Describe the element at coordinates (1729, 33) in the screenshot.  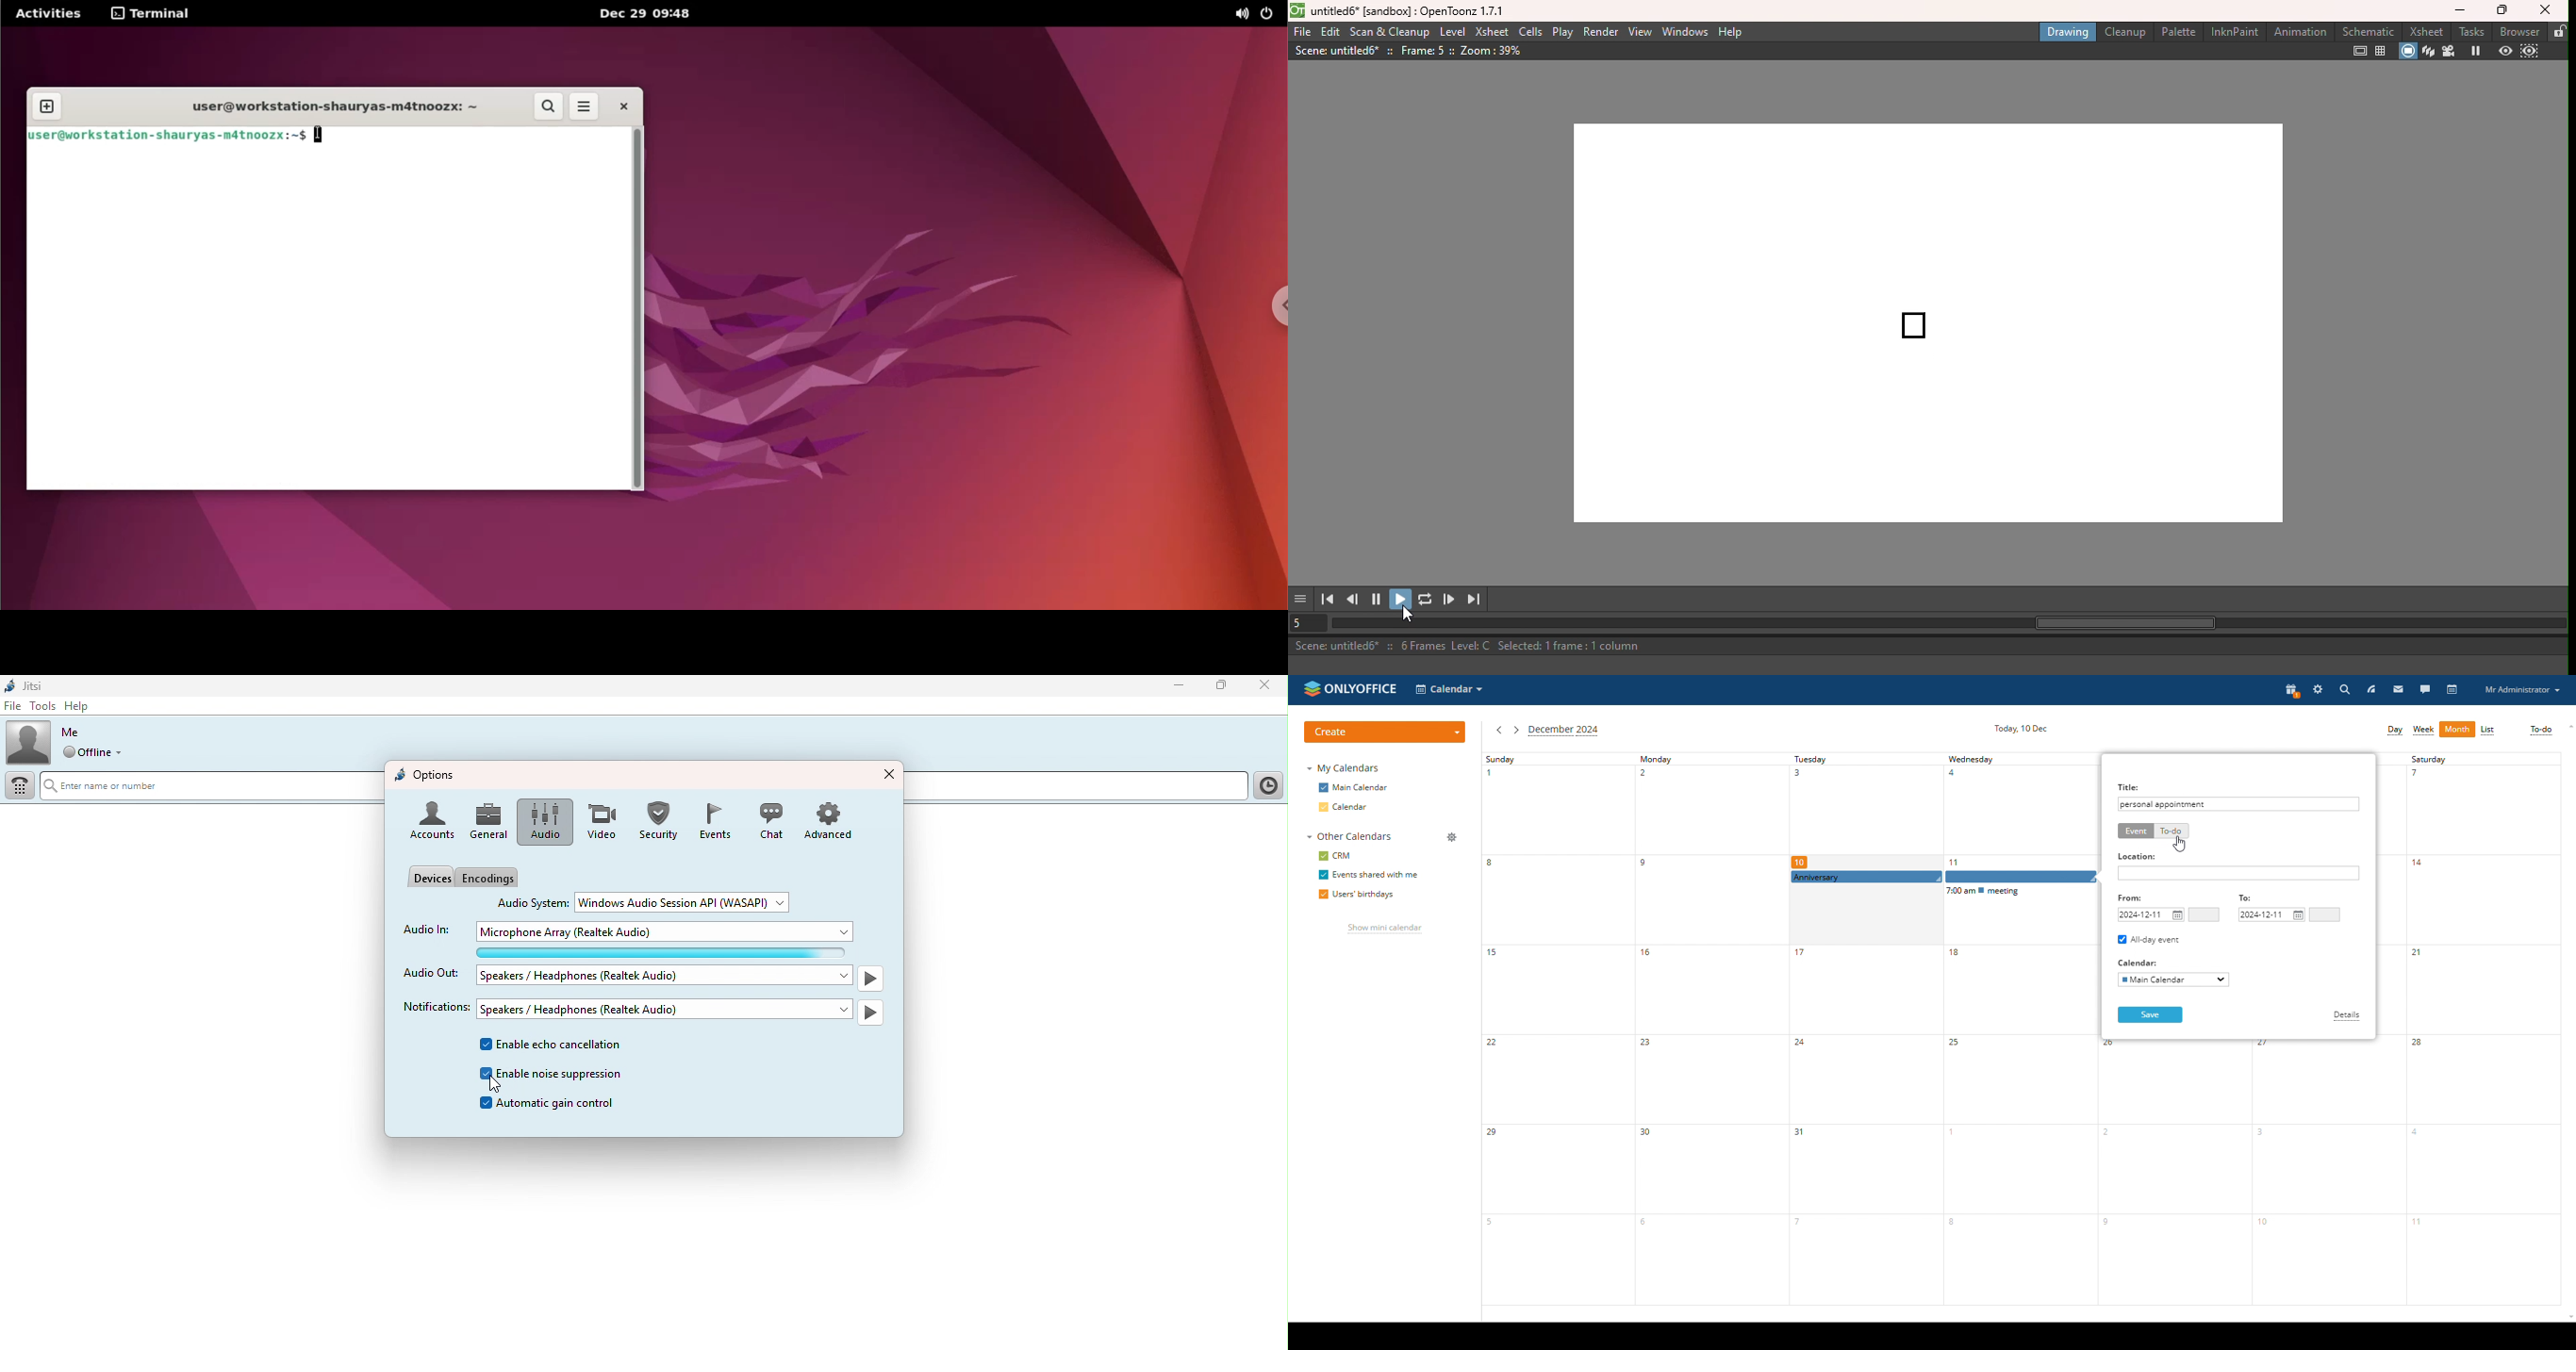
I see `Help` at that location.